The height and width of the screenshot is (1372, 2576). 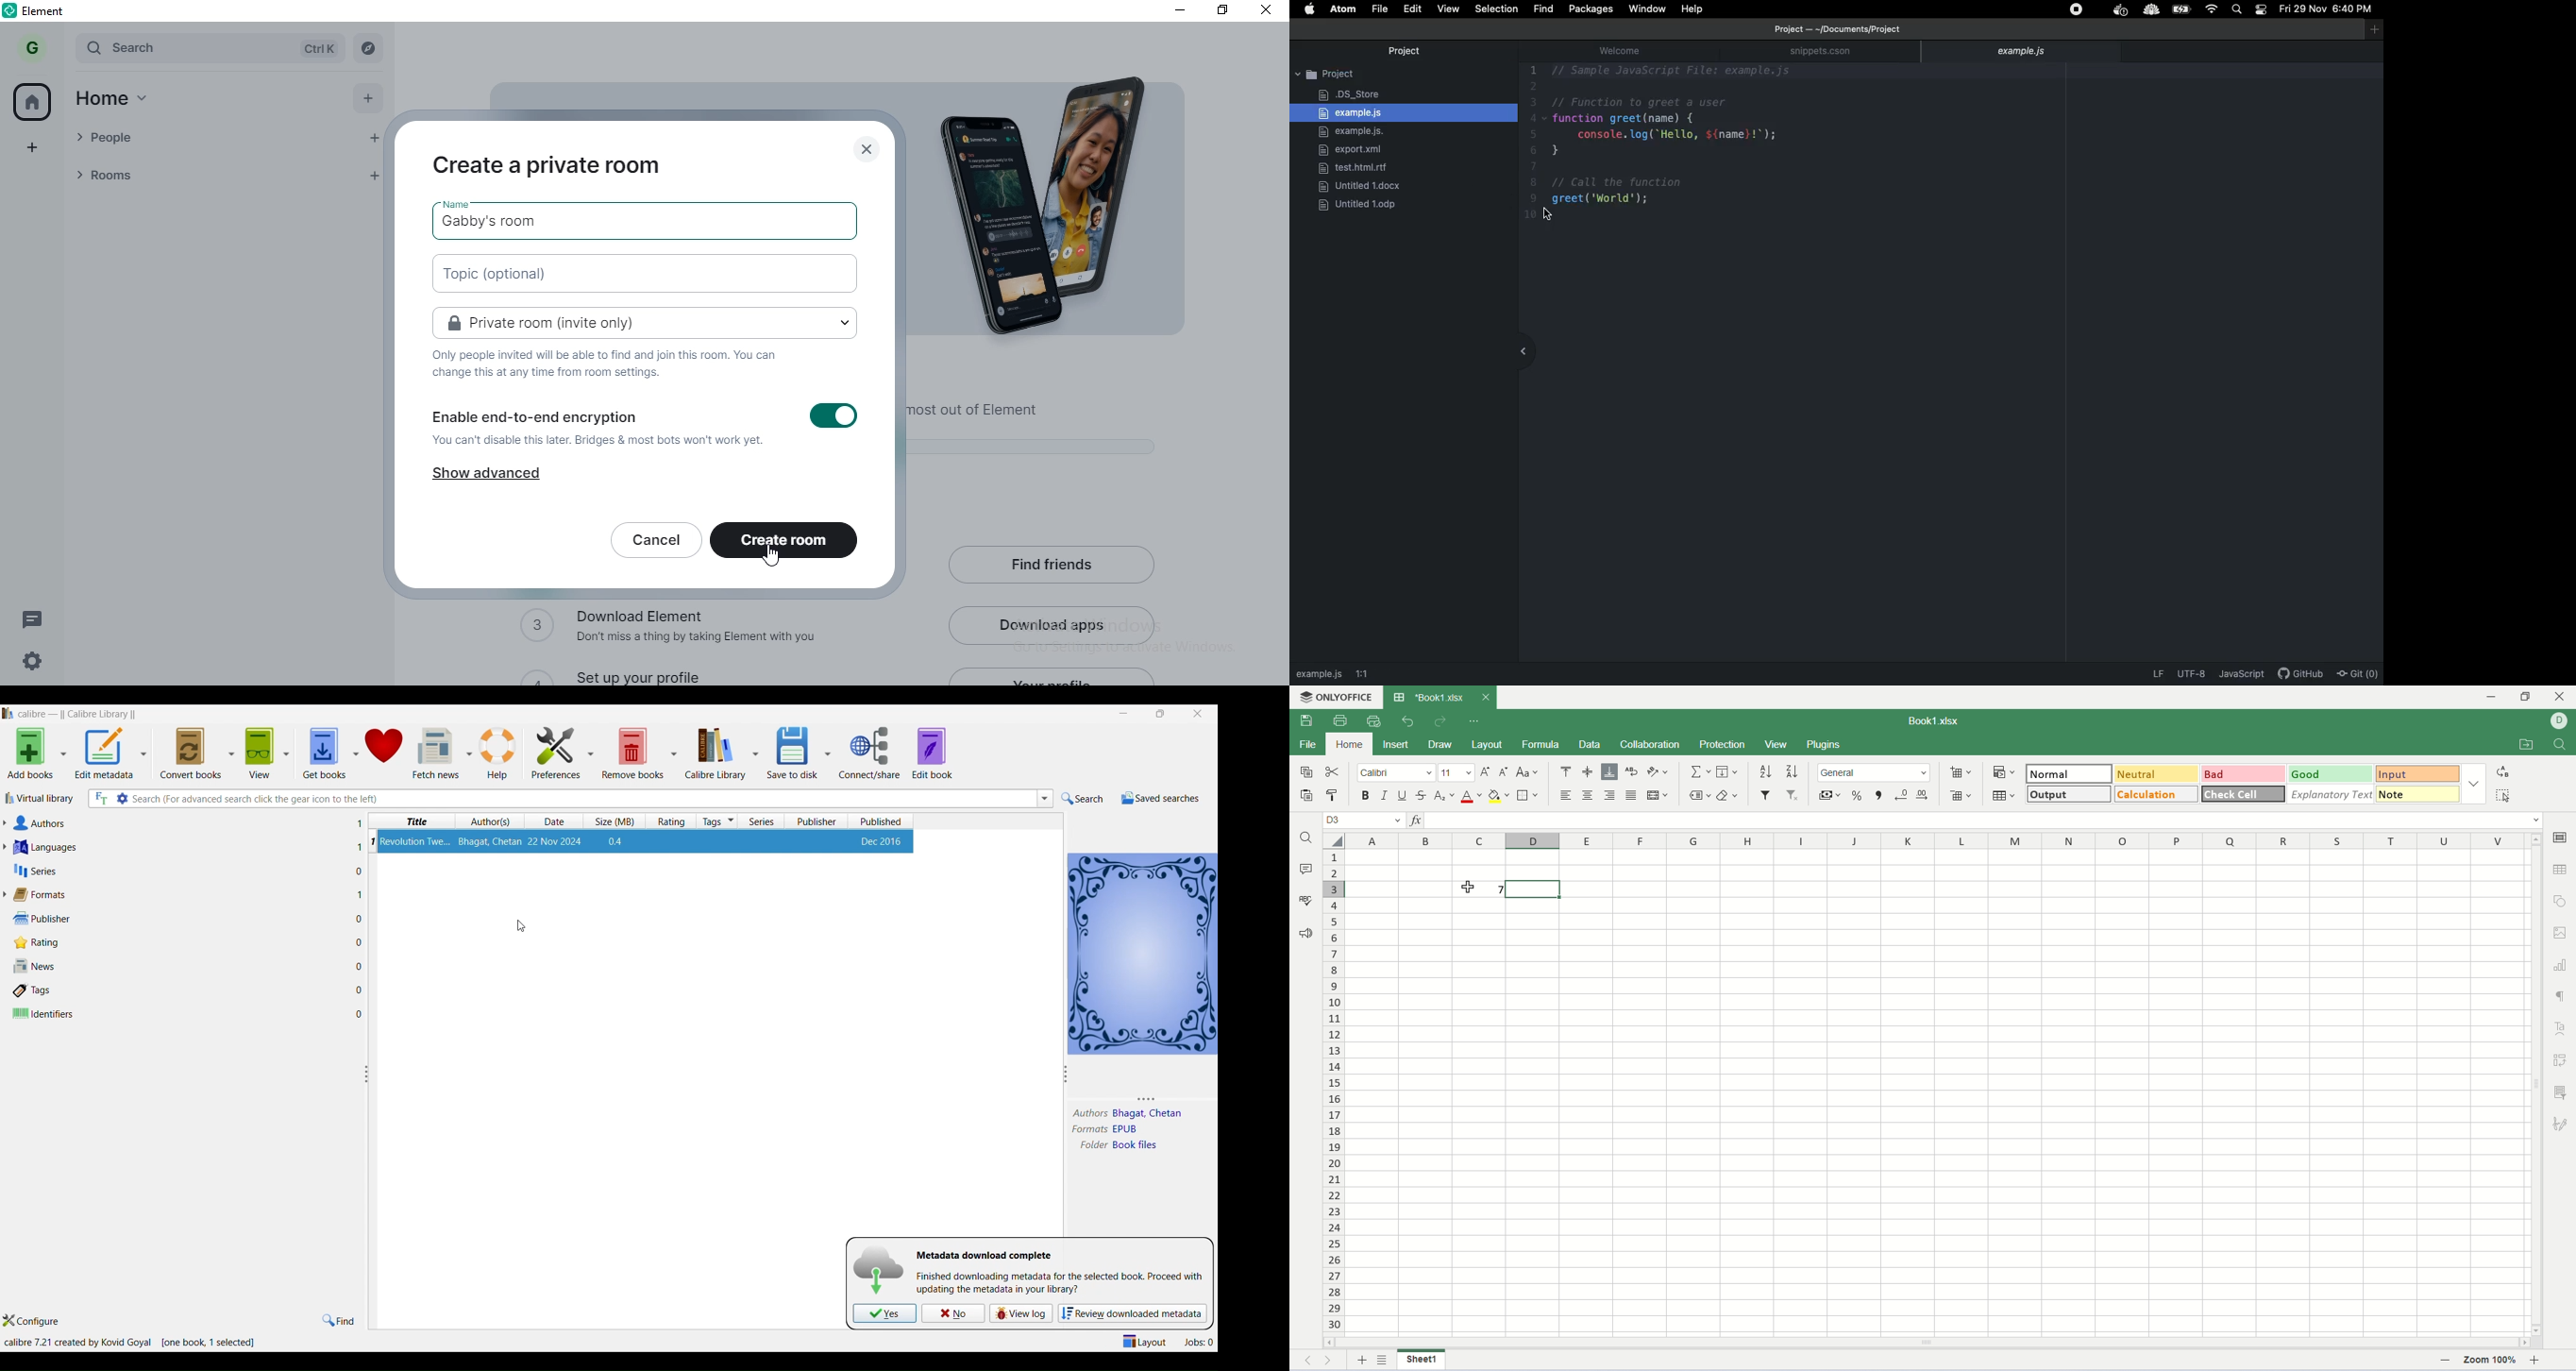 I want to click on languages list dropdown button, so click(x=8, y=847).